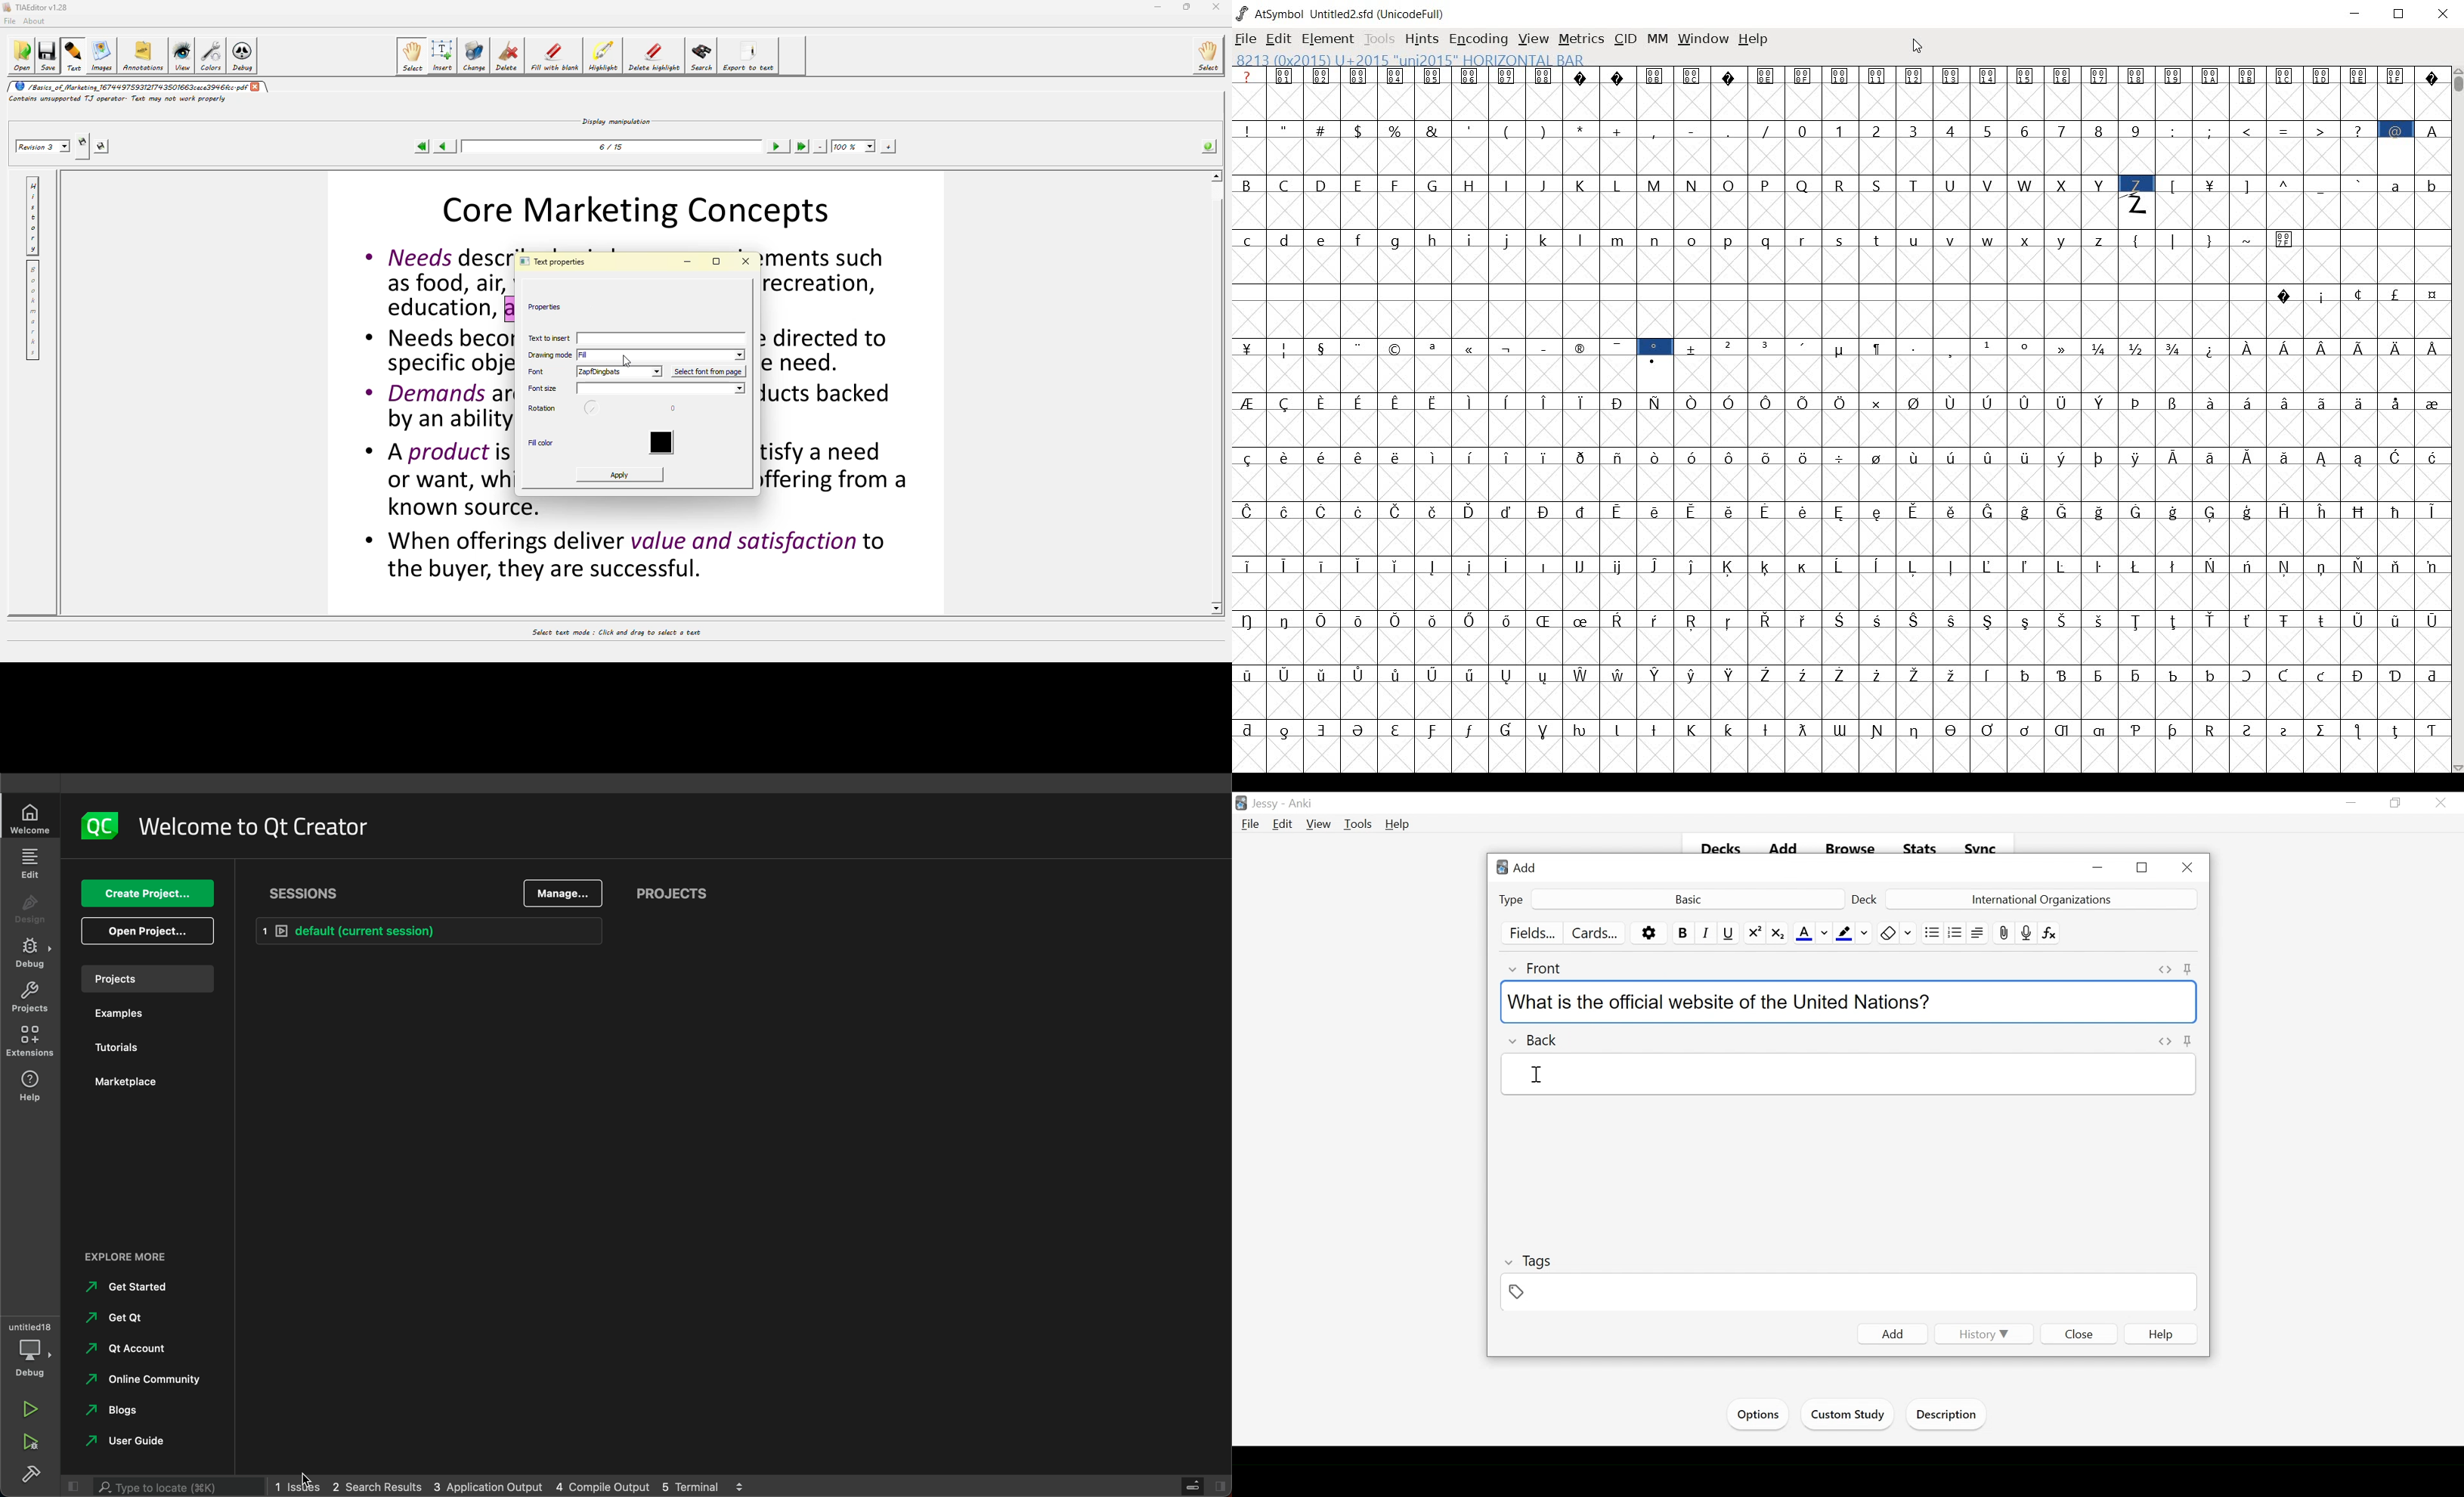 The width and height of the screenshot is (2464, 1512). What do you see at coordinates (1753, 933) in the screenshot?
I see `Superscript` at bounding box center [1753, 933].